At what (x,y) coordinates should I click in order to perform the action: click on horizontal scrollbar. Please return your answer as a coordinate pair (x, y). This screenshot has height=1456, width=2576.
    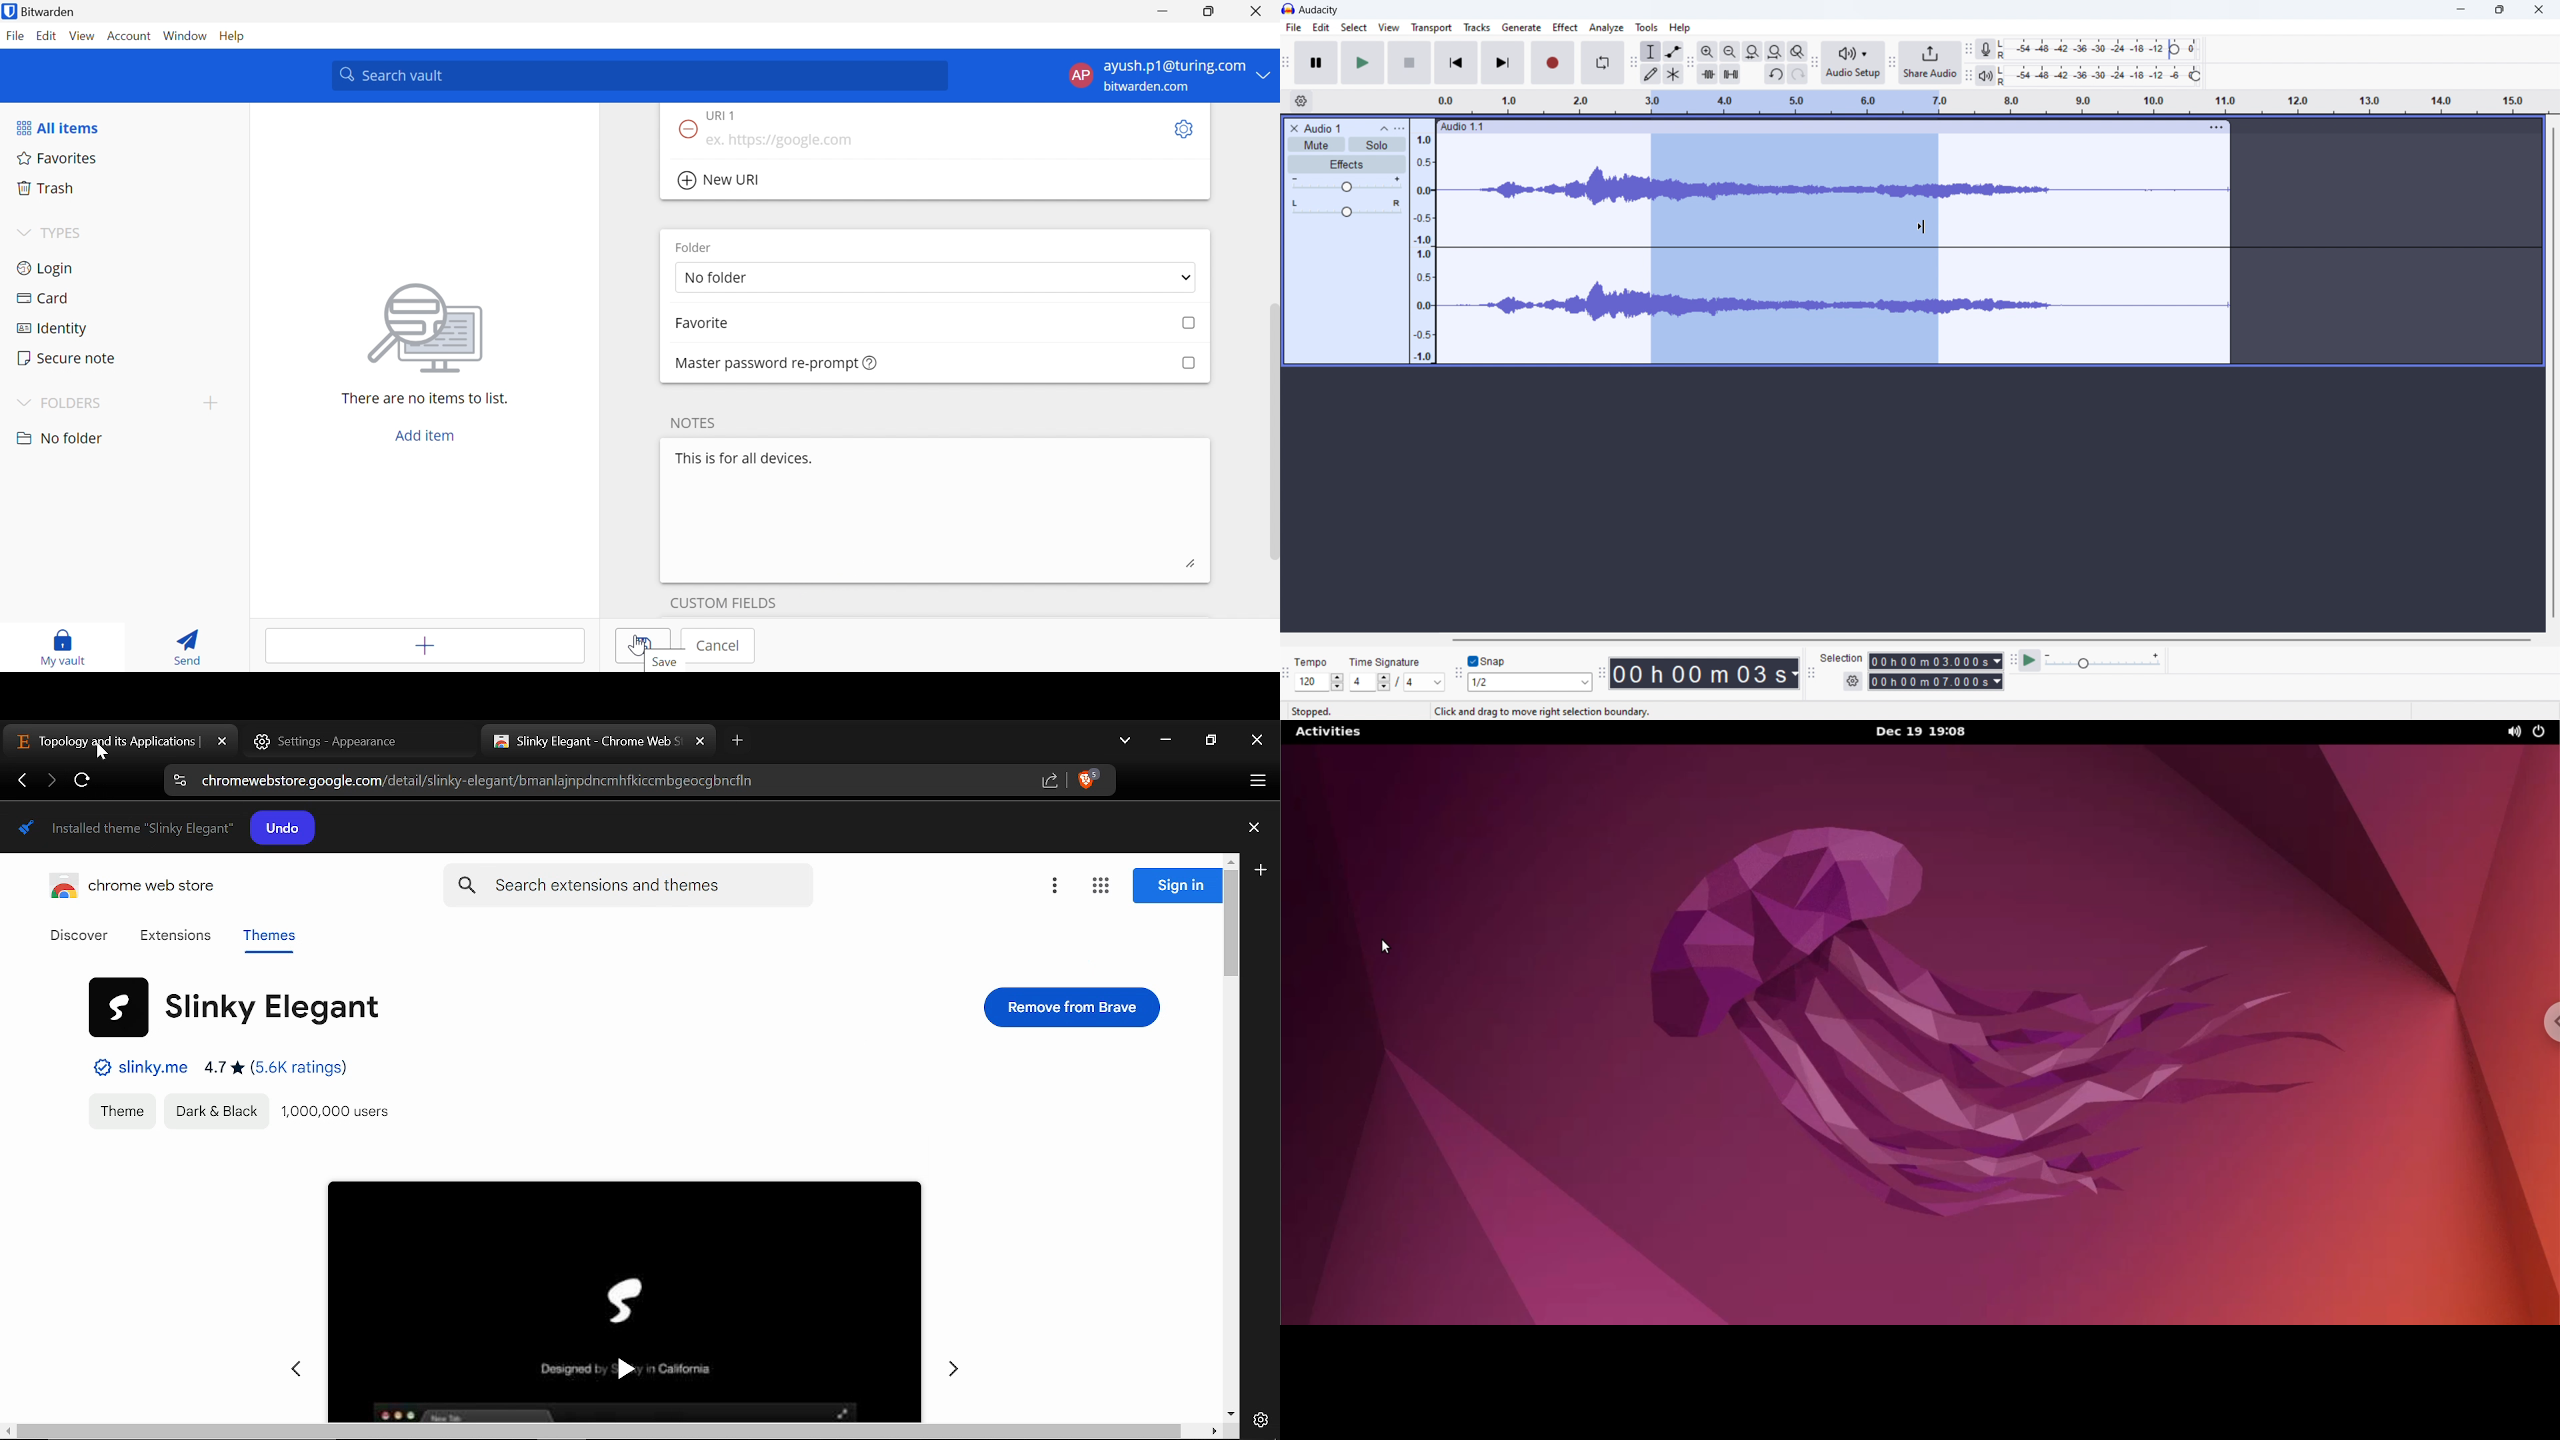
    Looking at the image, I should click on (1993, 640).